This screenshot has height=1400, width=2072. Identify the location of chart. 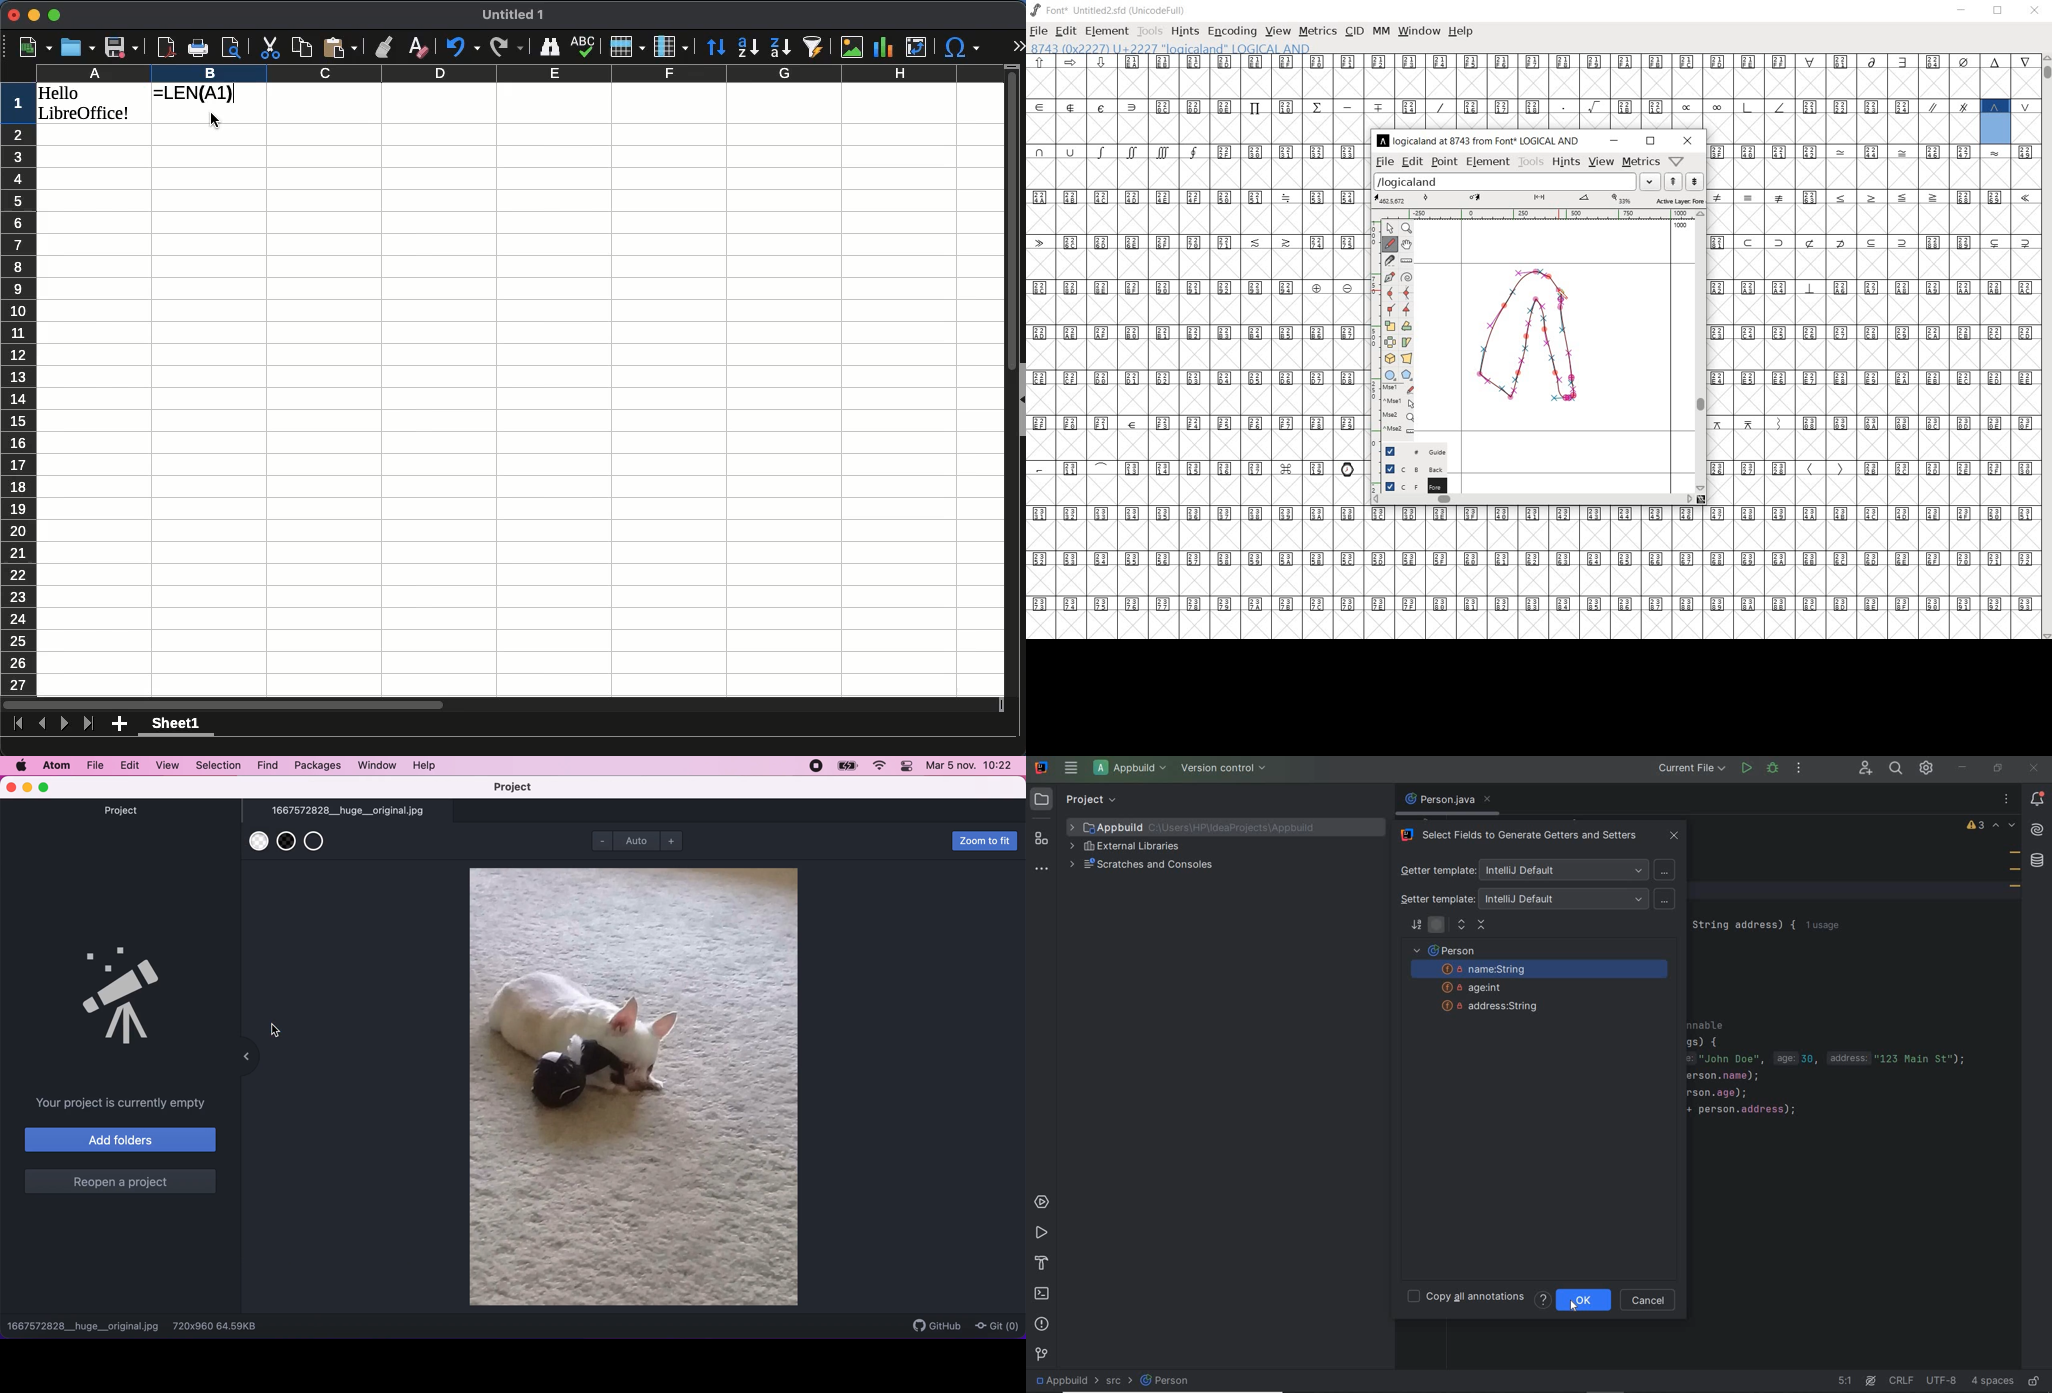
(883, 47).